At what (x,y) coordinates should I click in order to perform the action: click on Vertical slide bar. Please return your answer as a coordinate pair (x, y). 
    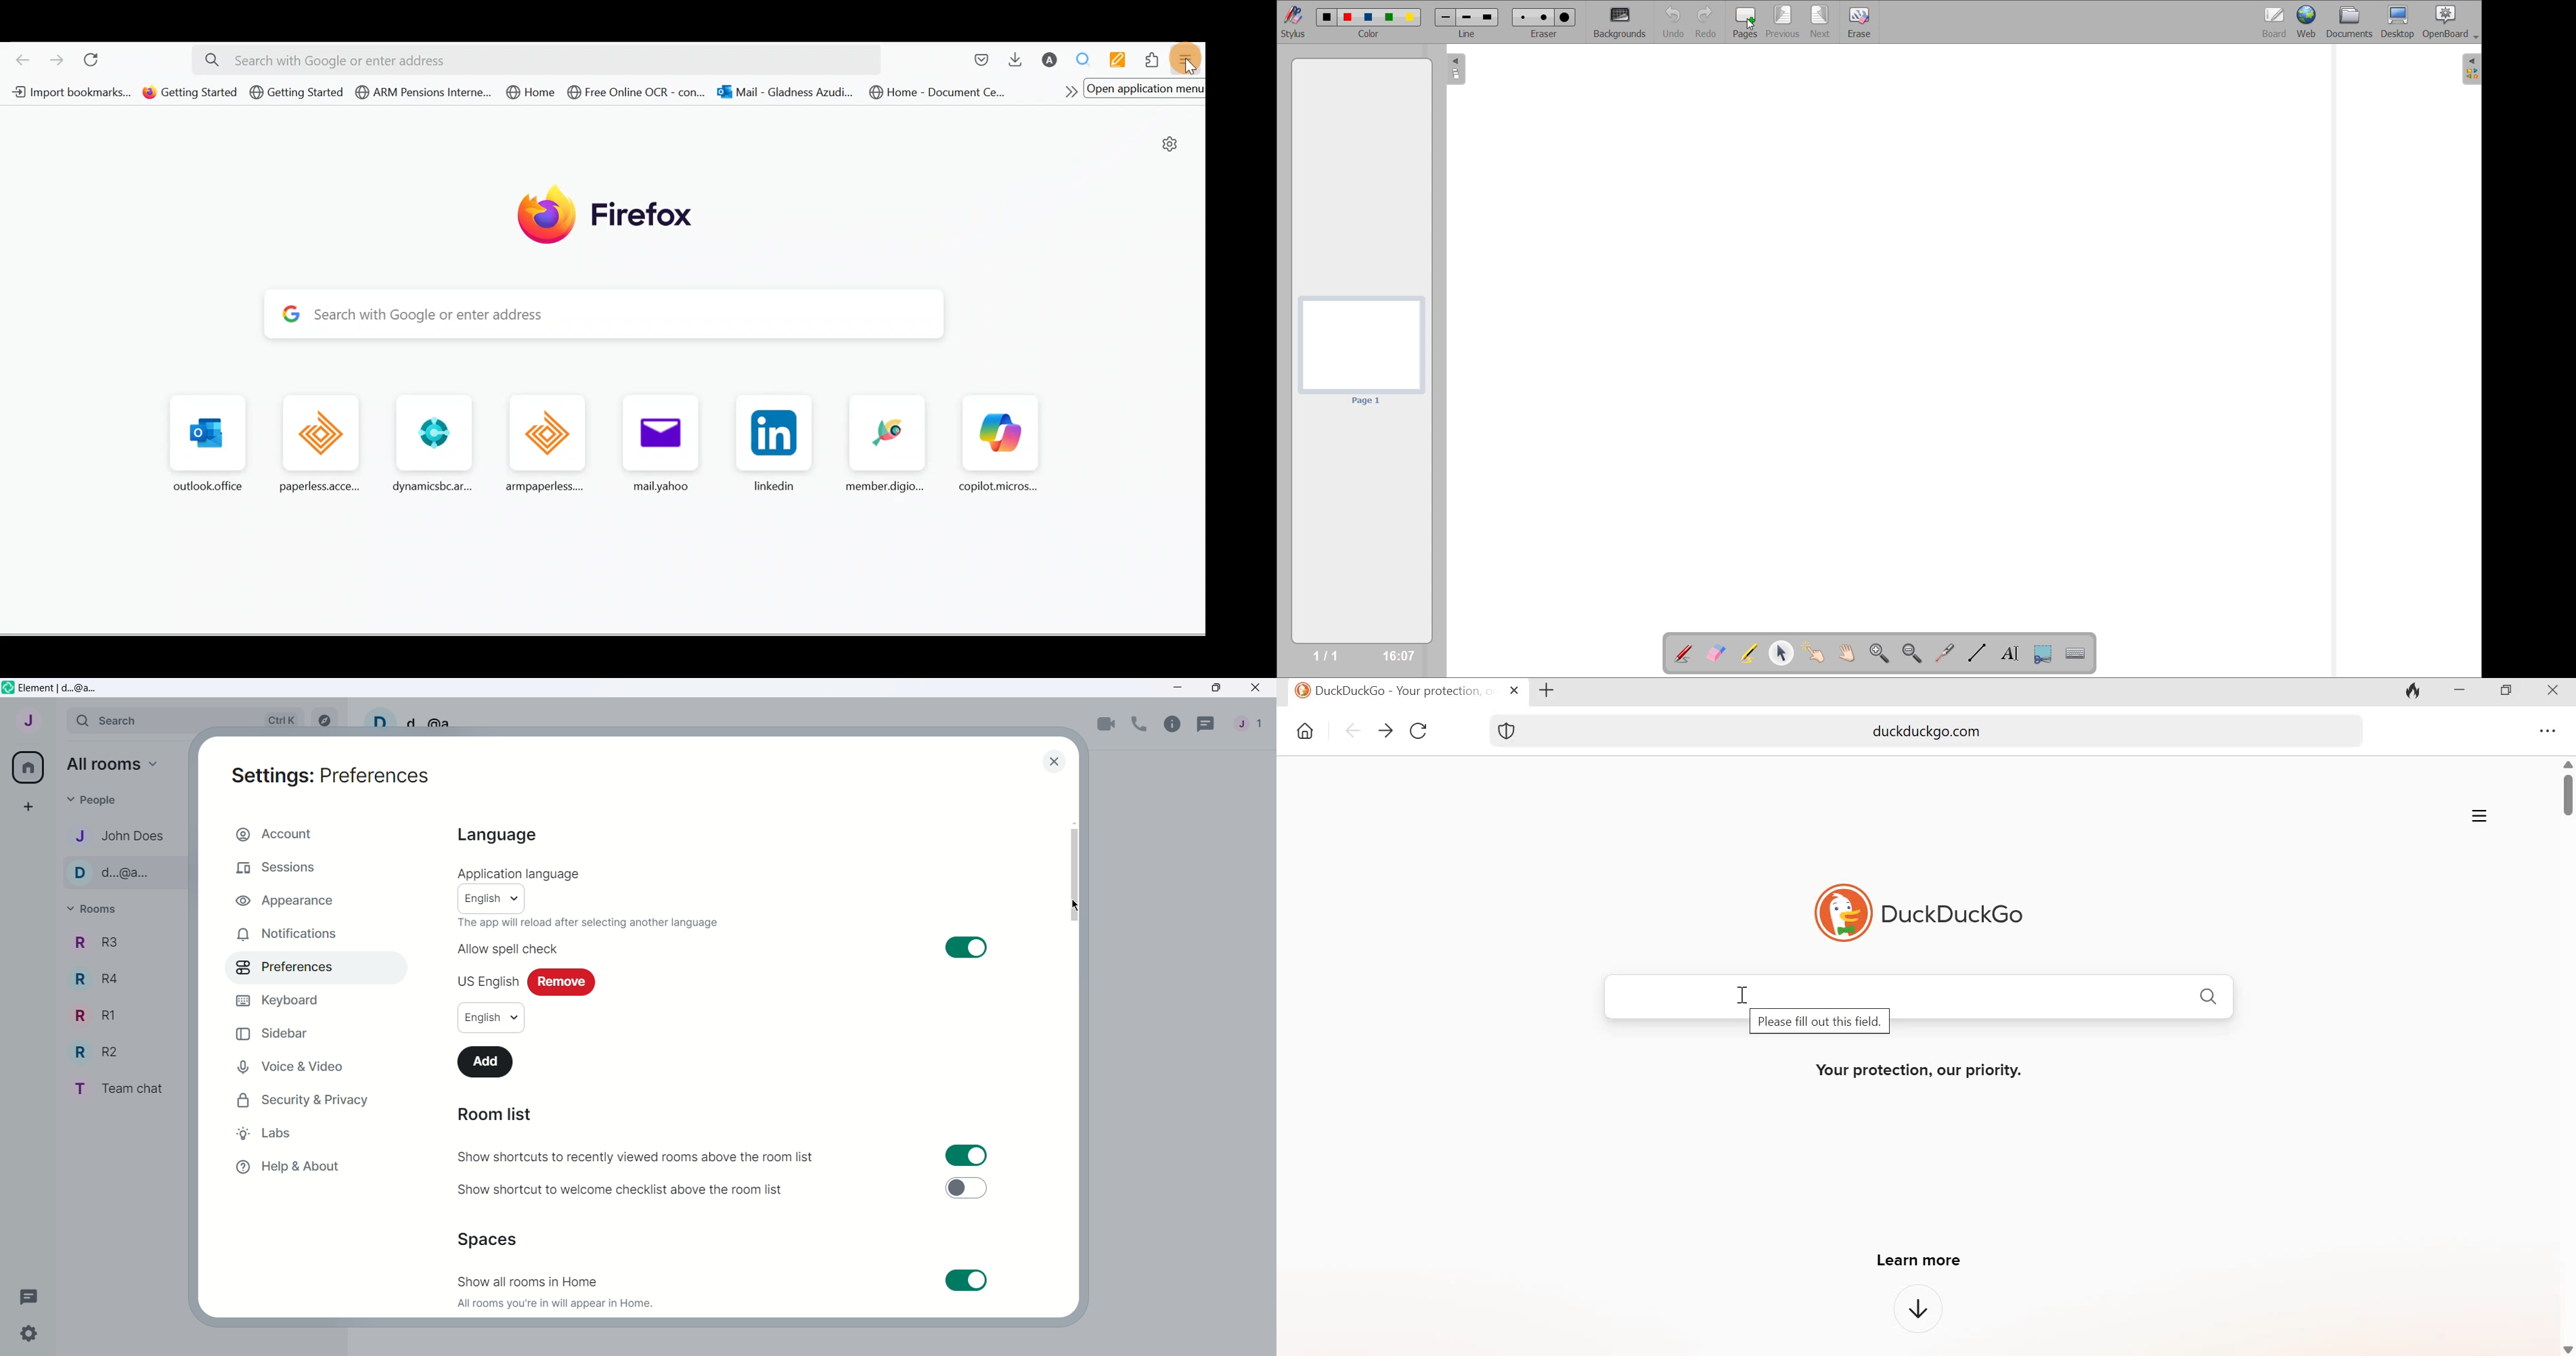
    Looking at the image, I should click on (1074, 870).